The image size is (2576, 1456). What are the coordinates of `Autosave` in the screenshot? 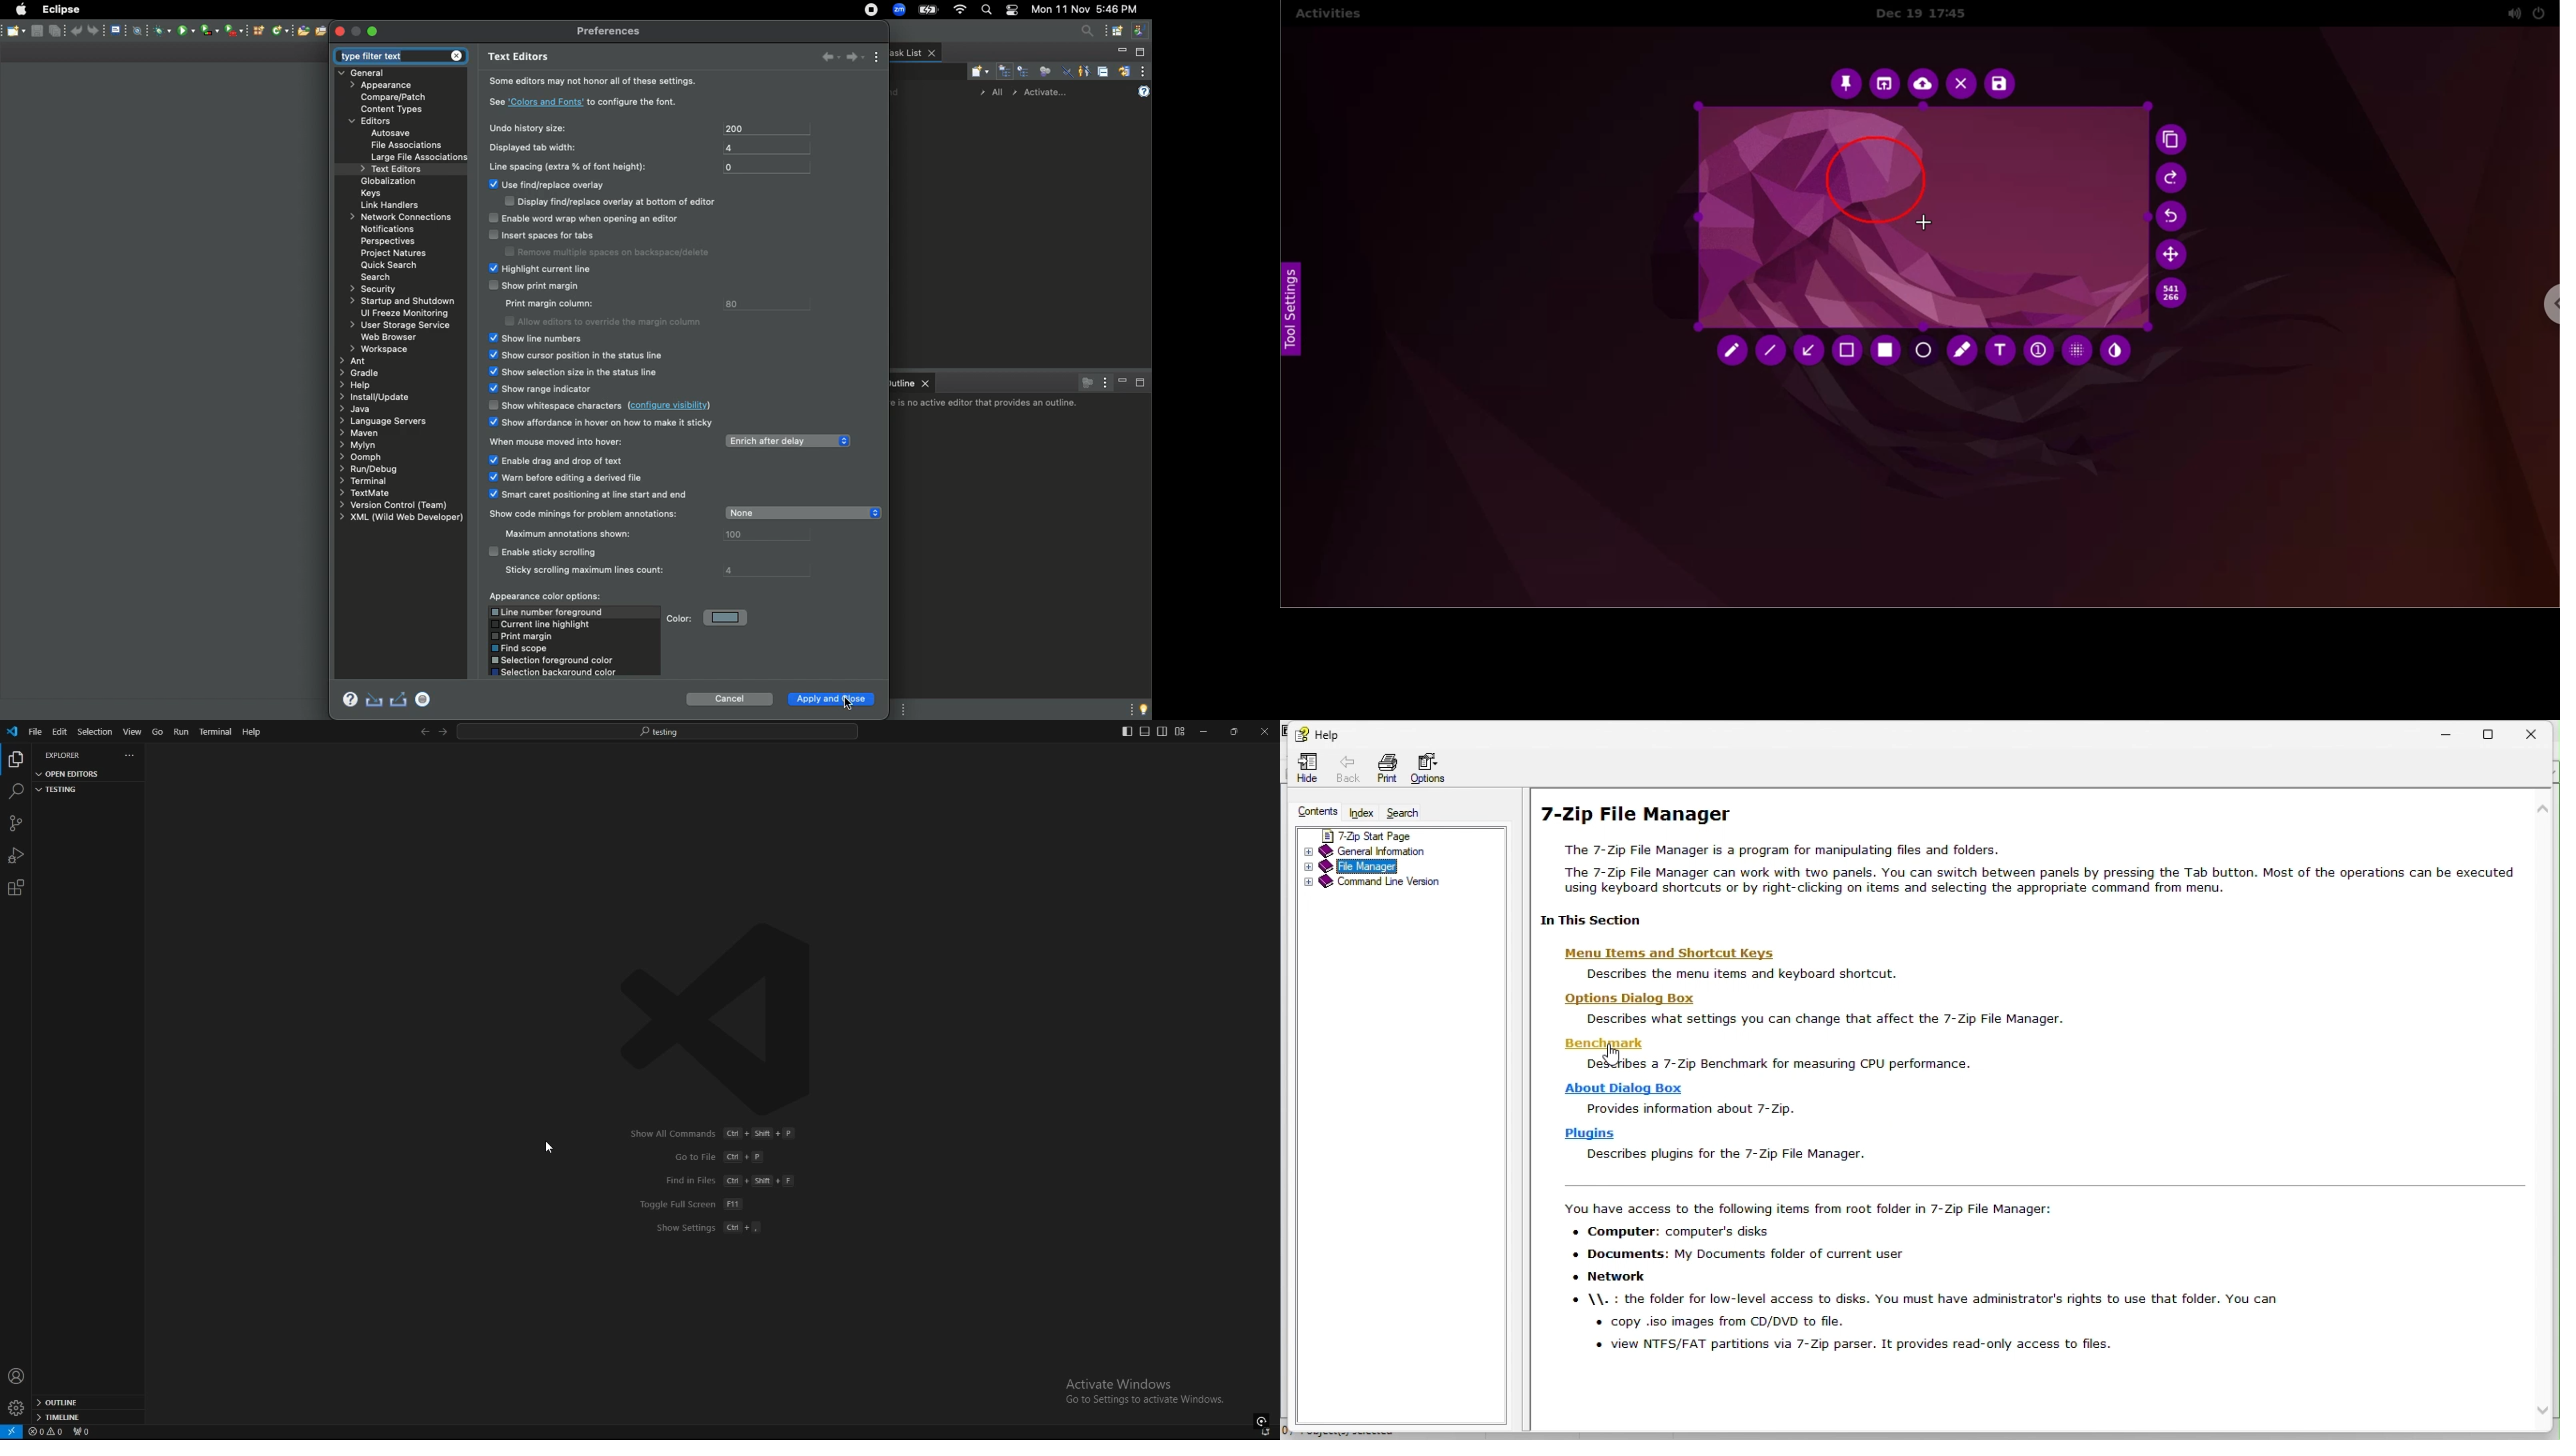 It's located at (404, 133).